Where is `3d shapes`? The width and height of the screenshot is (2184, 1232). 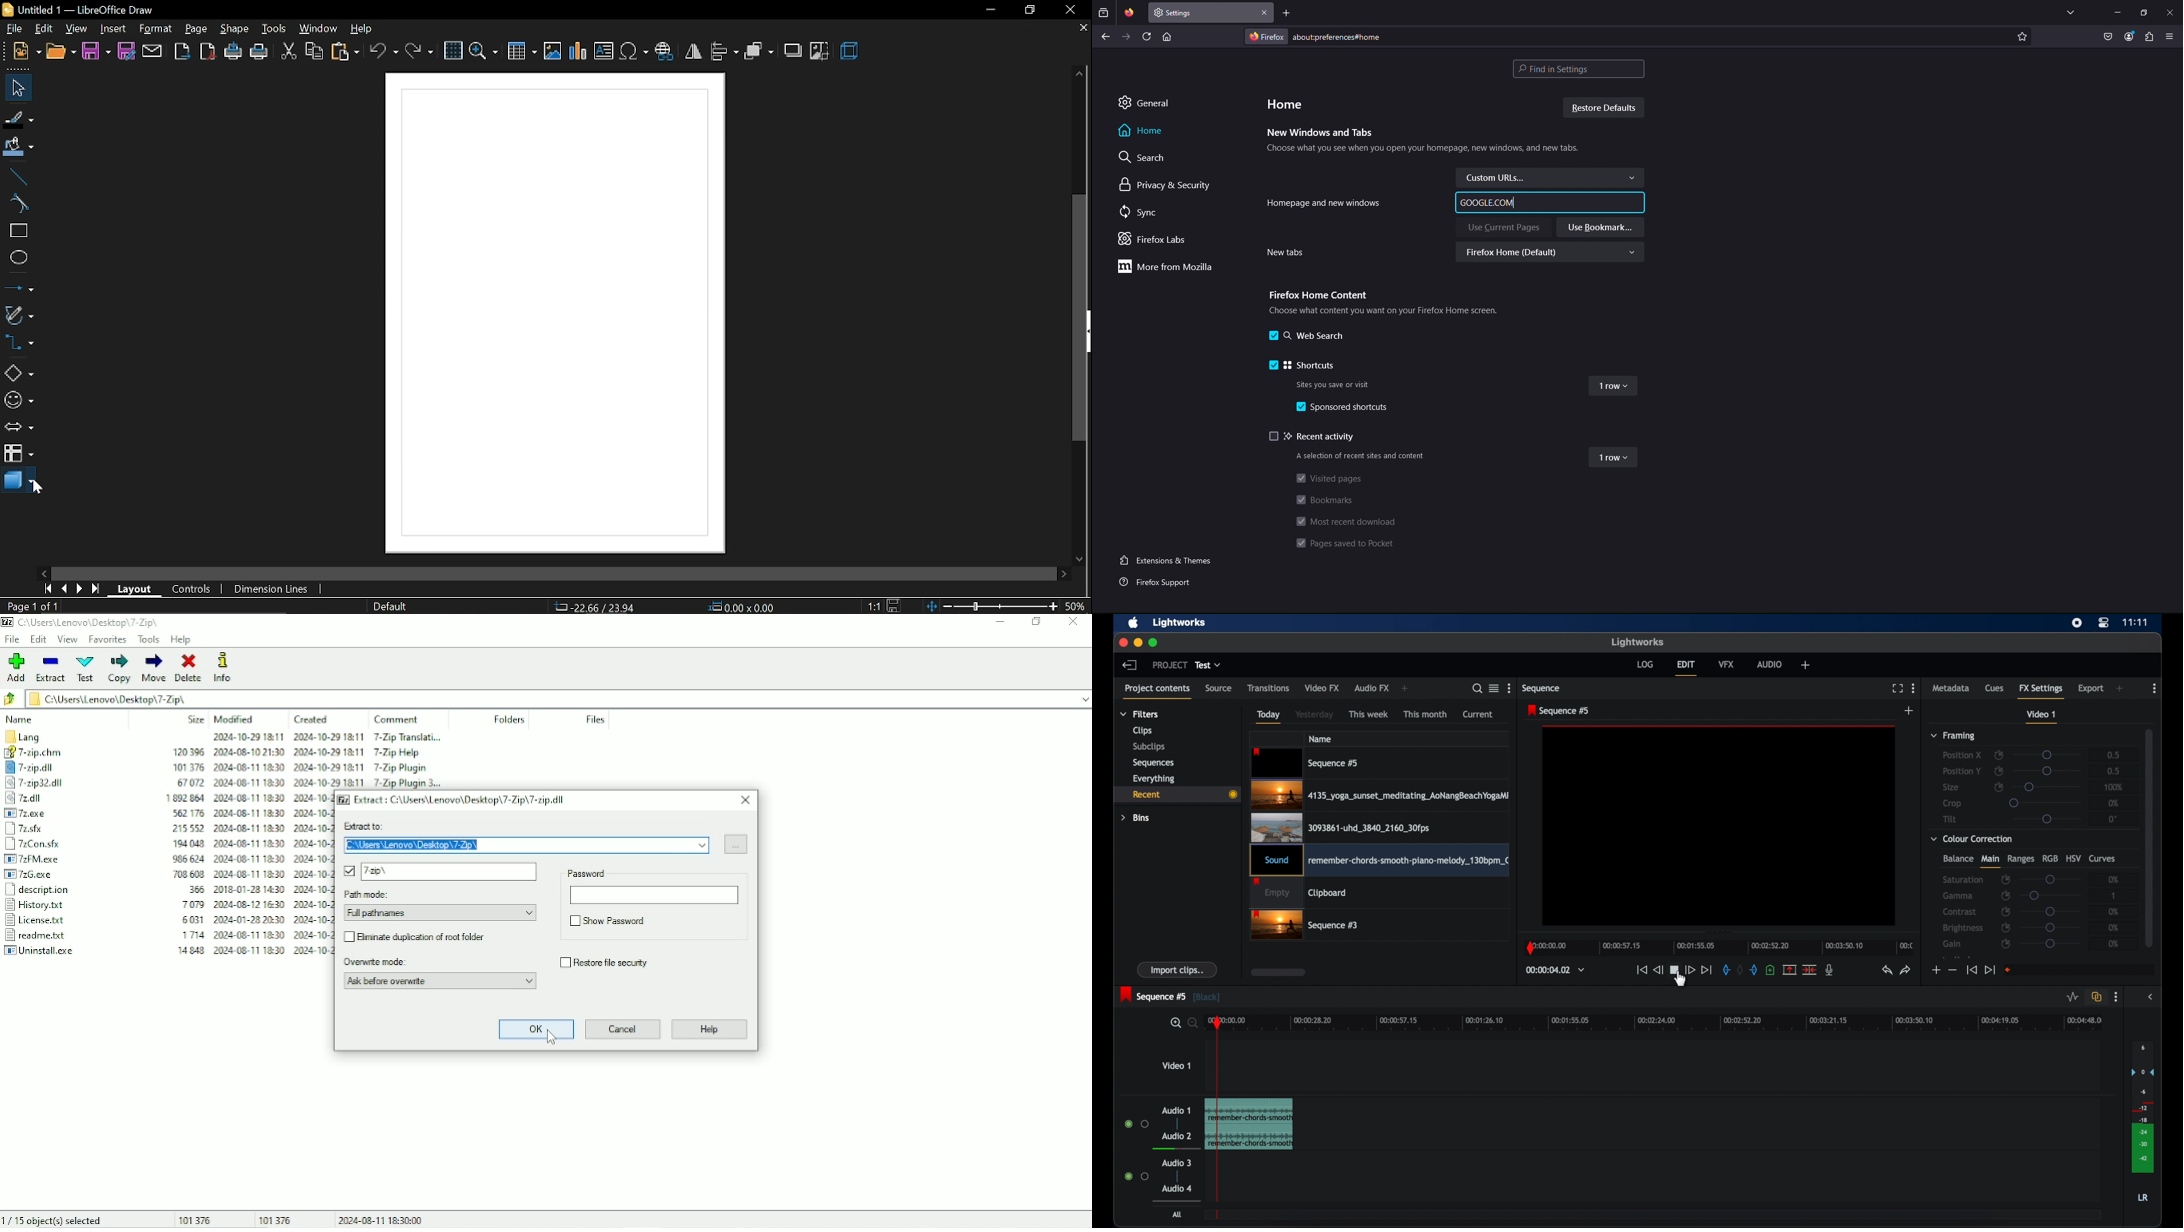 3d shapes is located at coordinates (19, 482).